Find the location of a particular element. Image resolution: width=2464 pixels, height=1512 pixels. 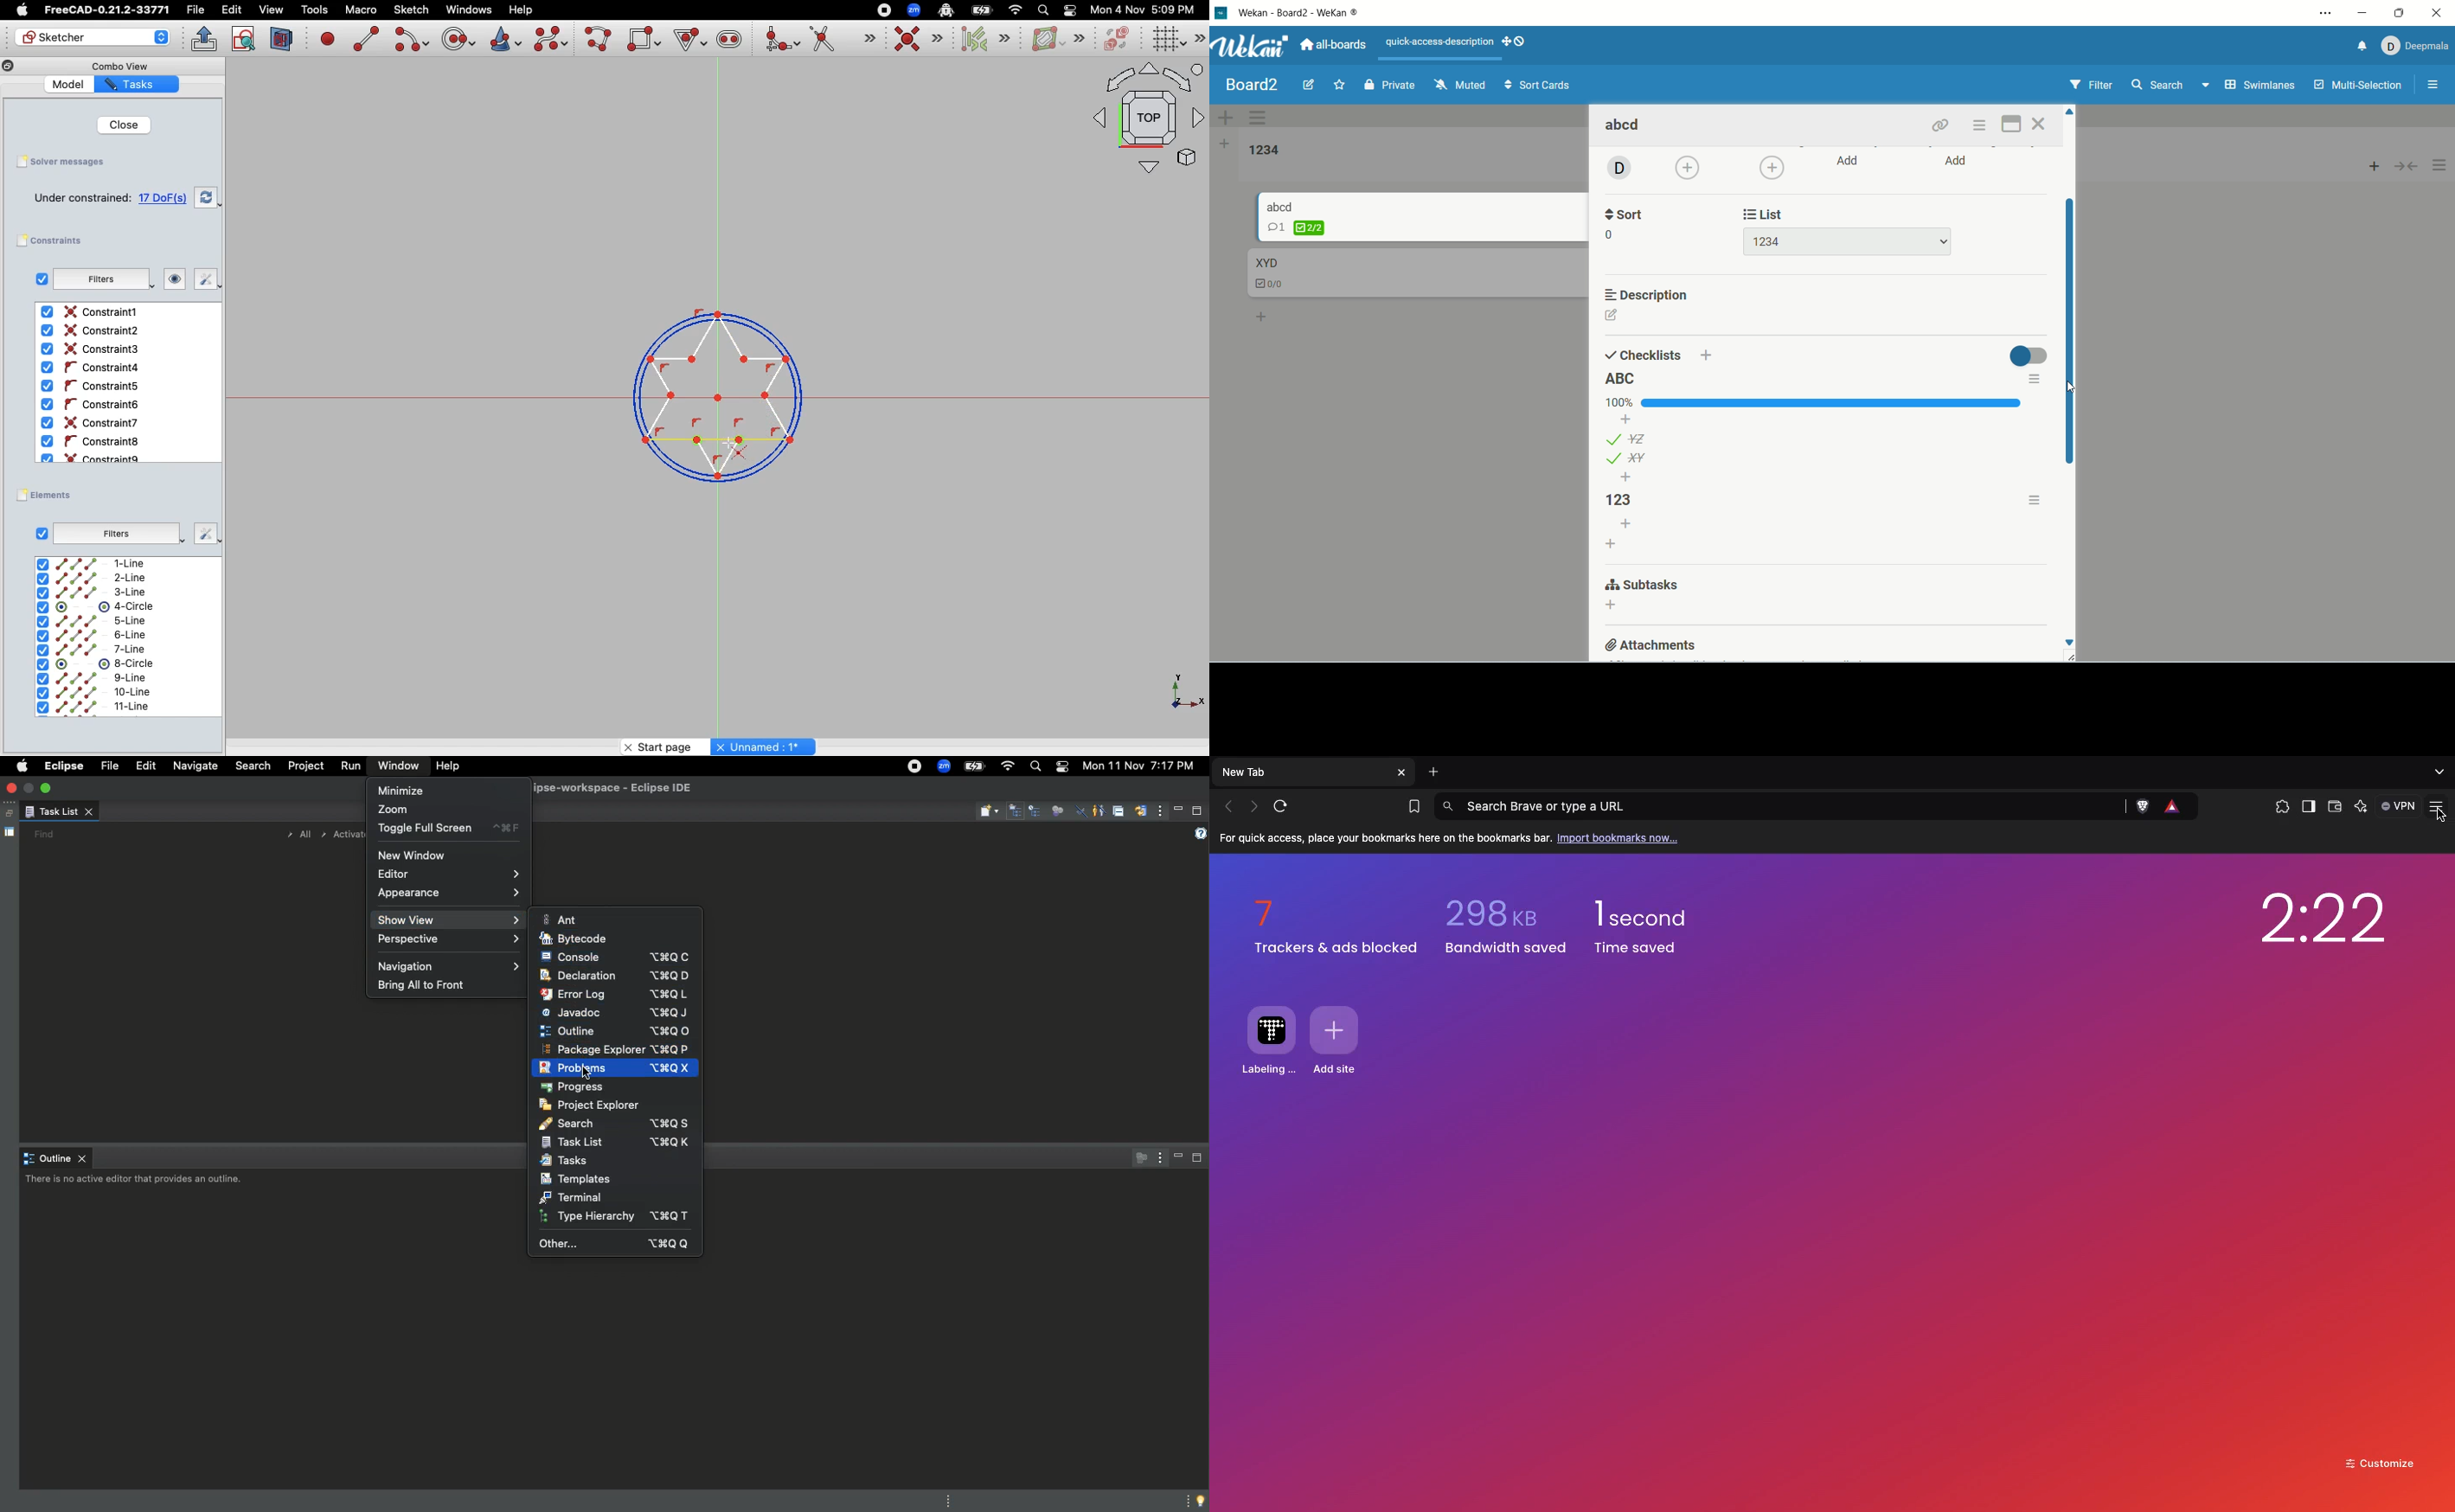

Filters is located at coordinates (99, 279).